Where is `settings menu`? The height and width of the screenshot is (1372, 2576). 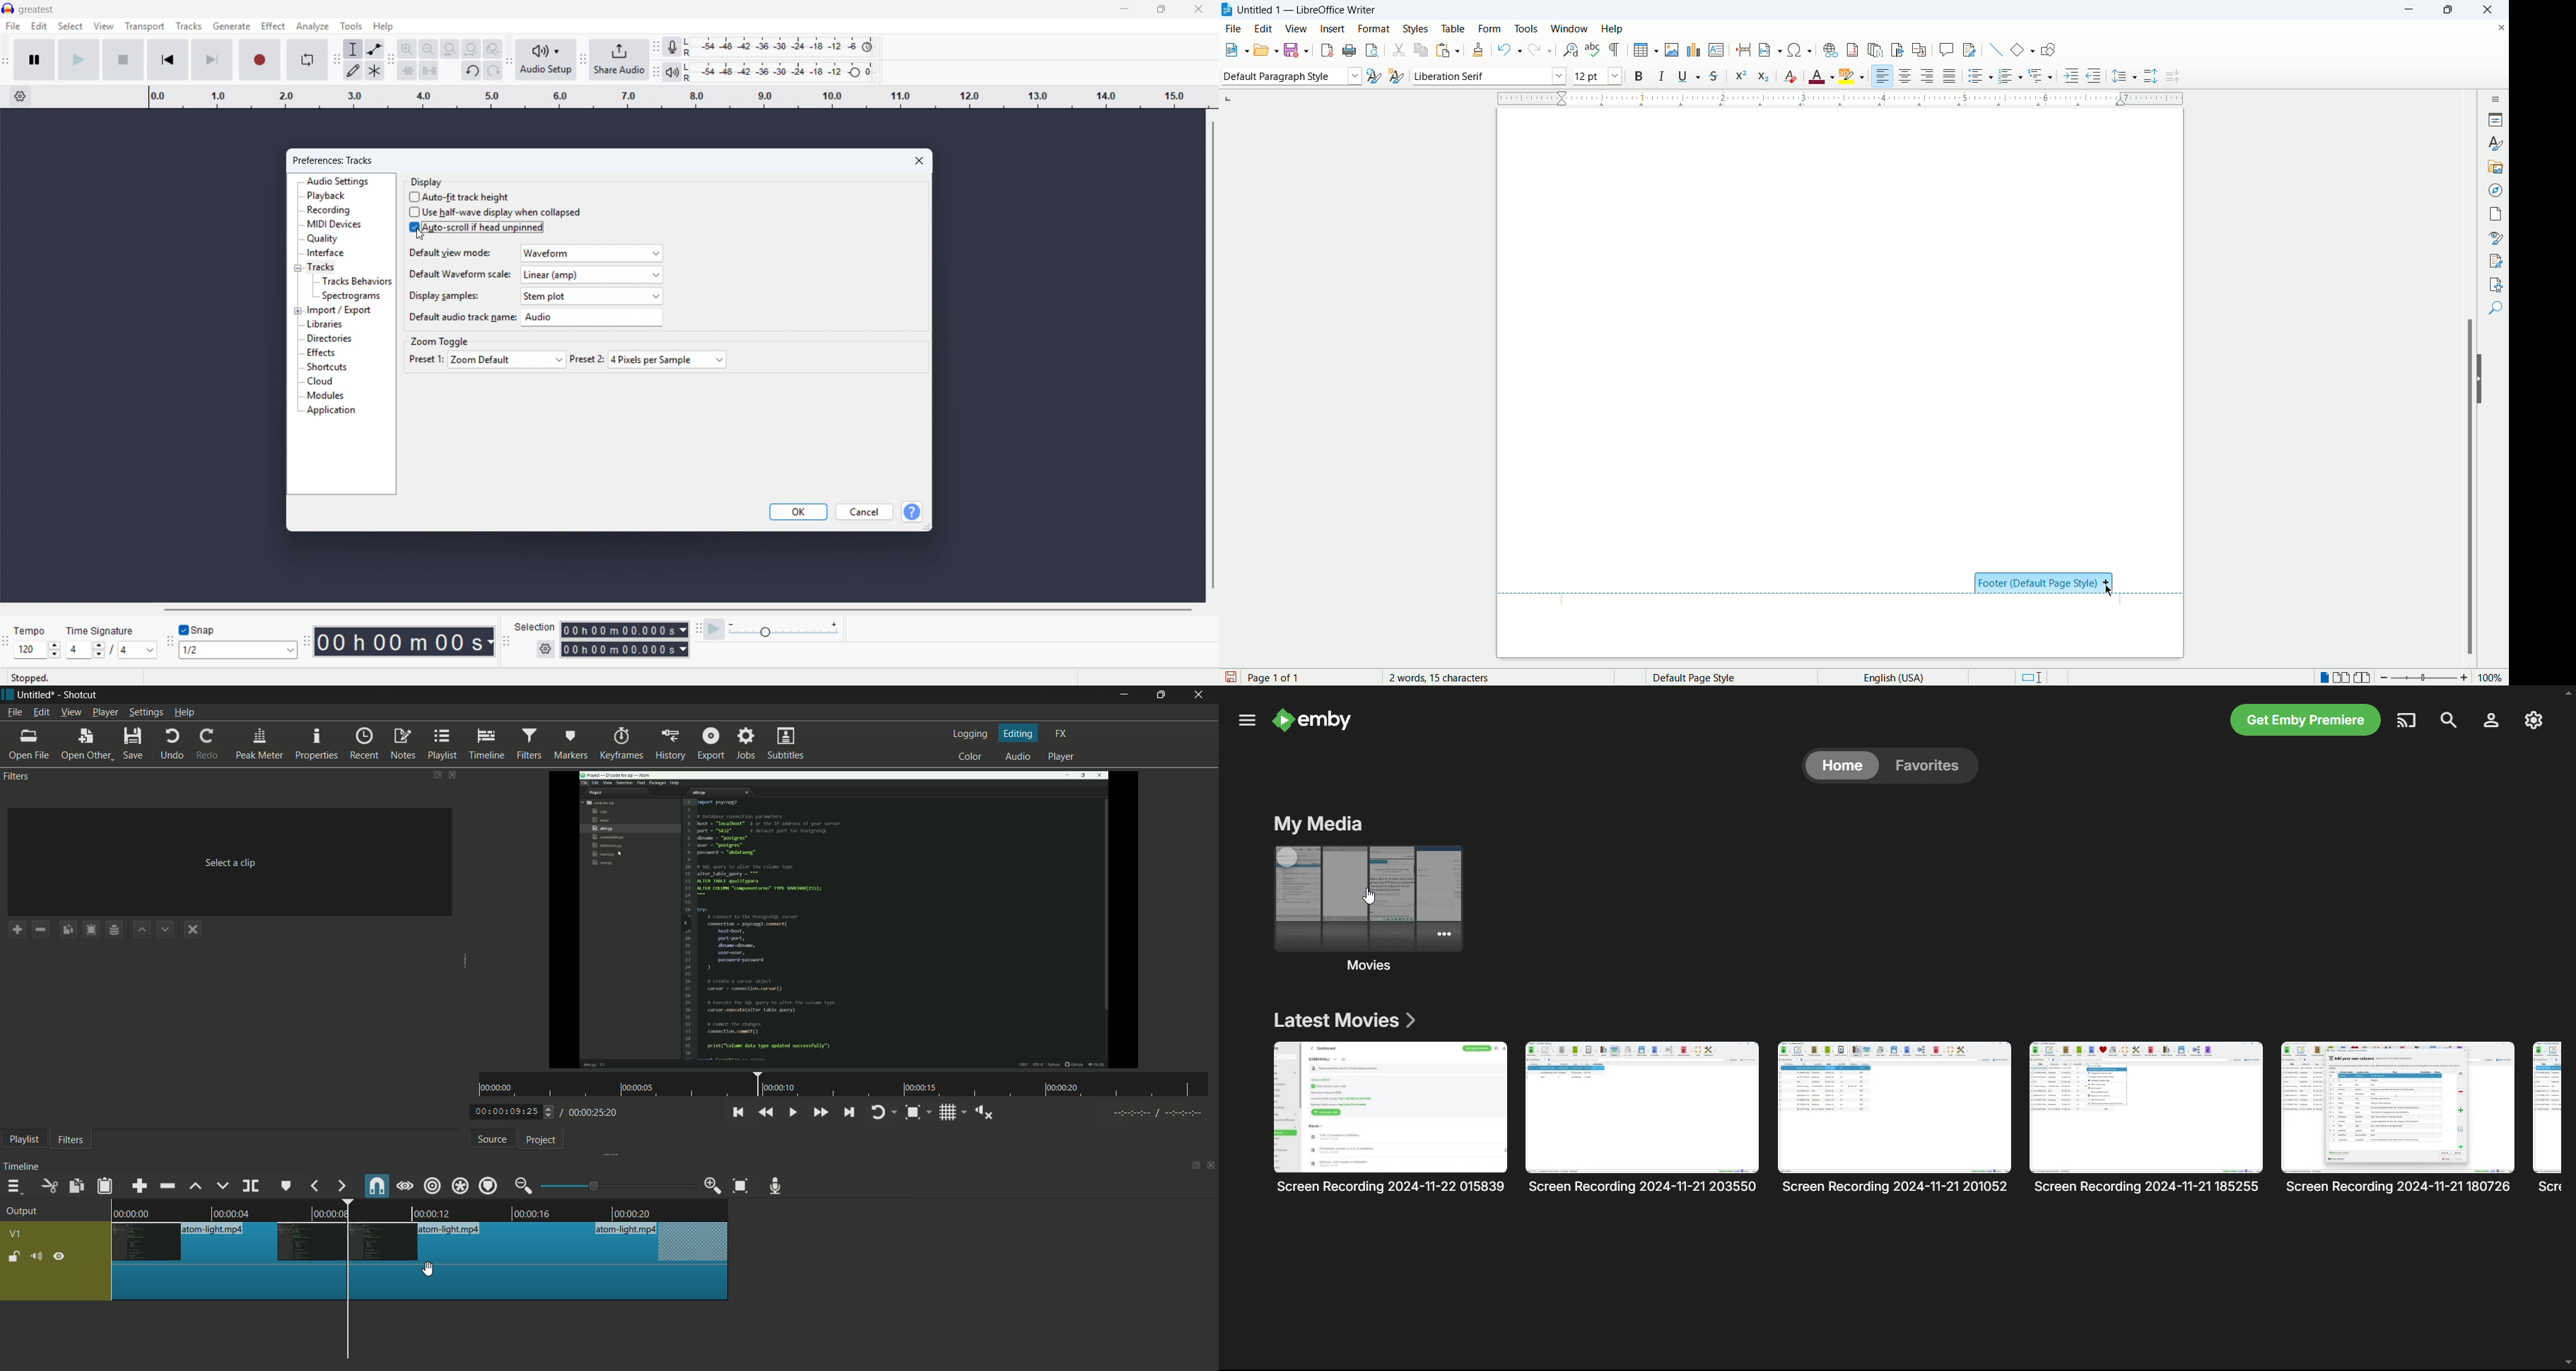
settings menu is located at coordinates (145, 713).